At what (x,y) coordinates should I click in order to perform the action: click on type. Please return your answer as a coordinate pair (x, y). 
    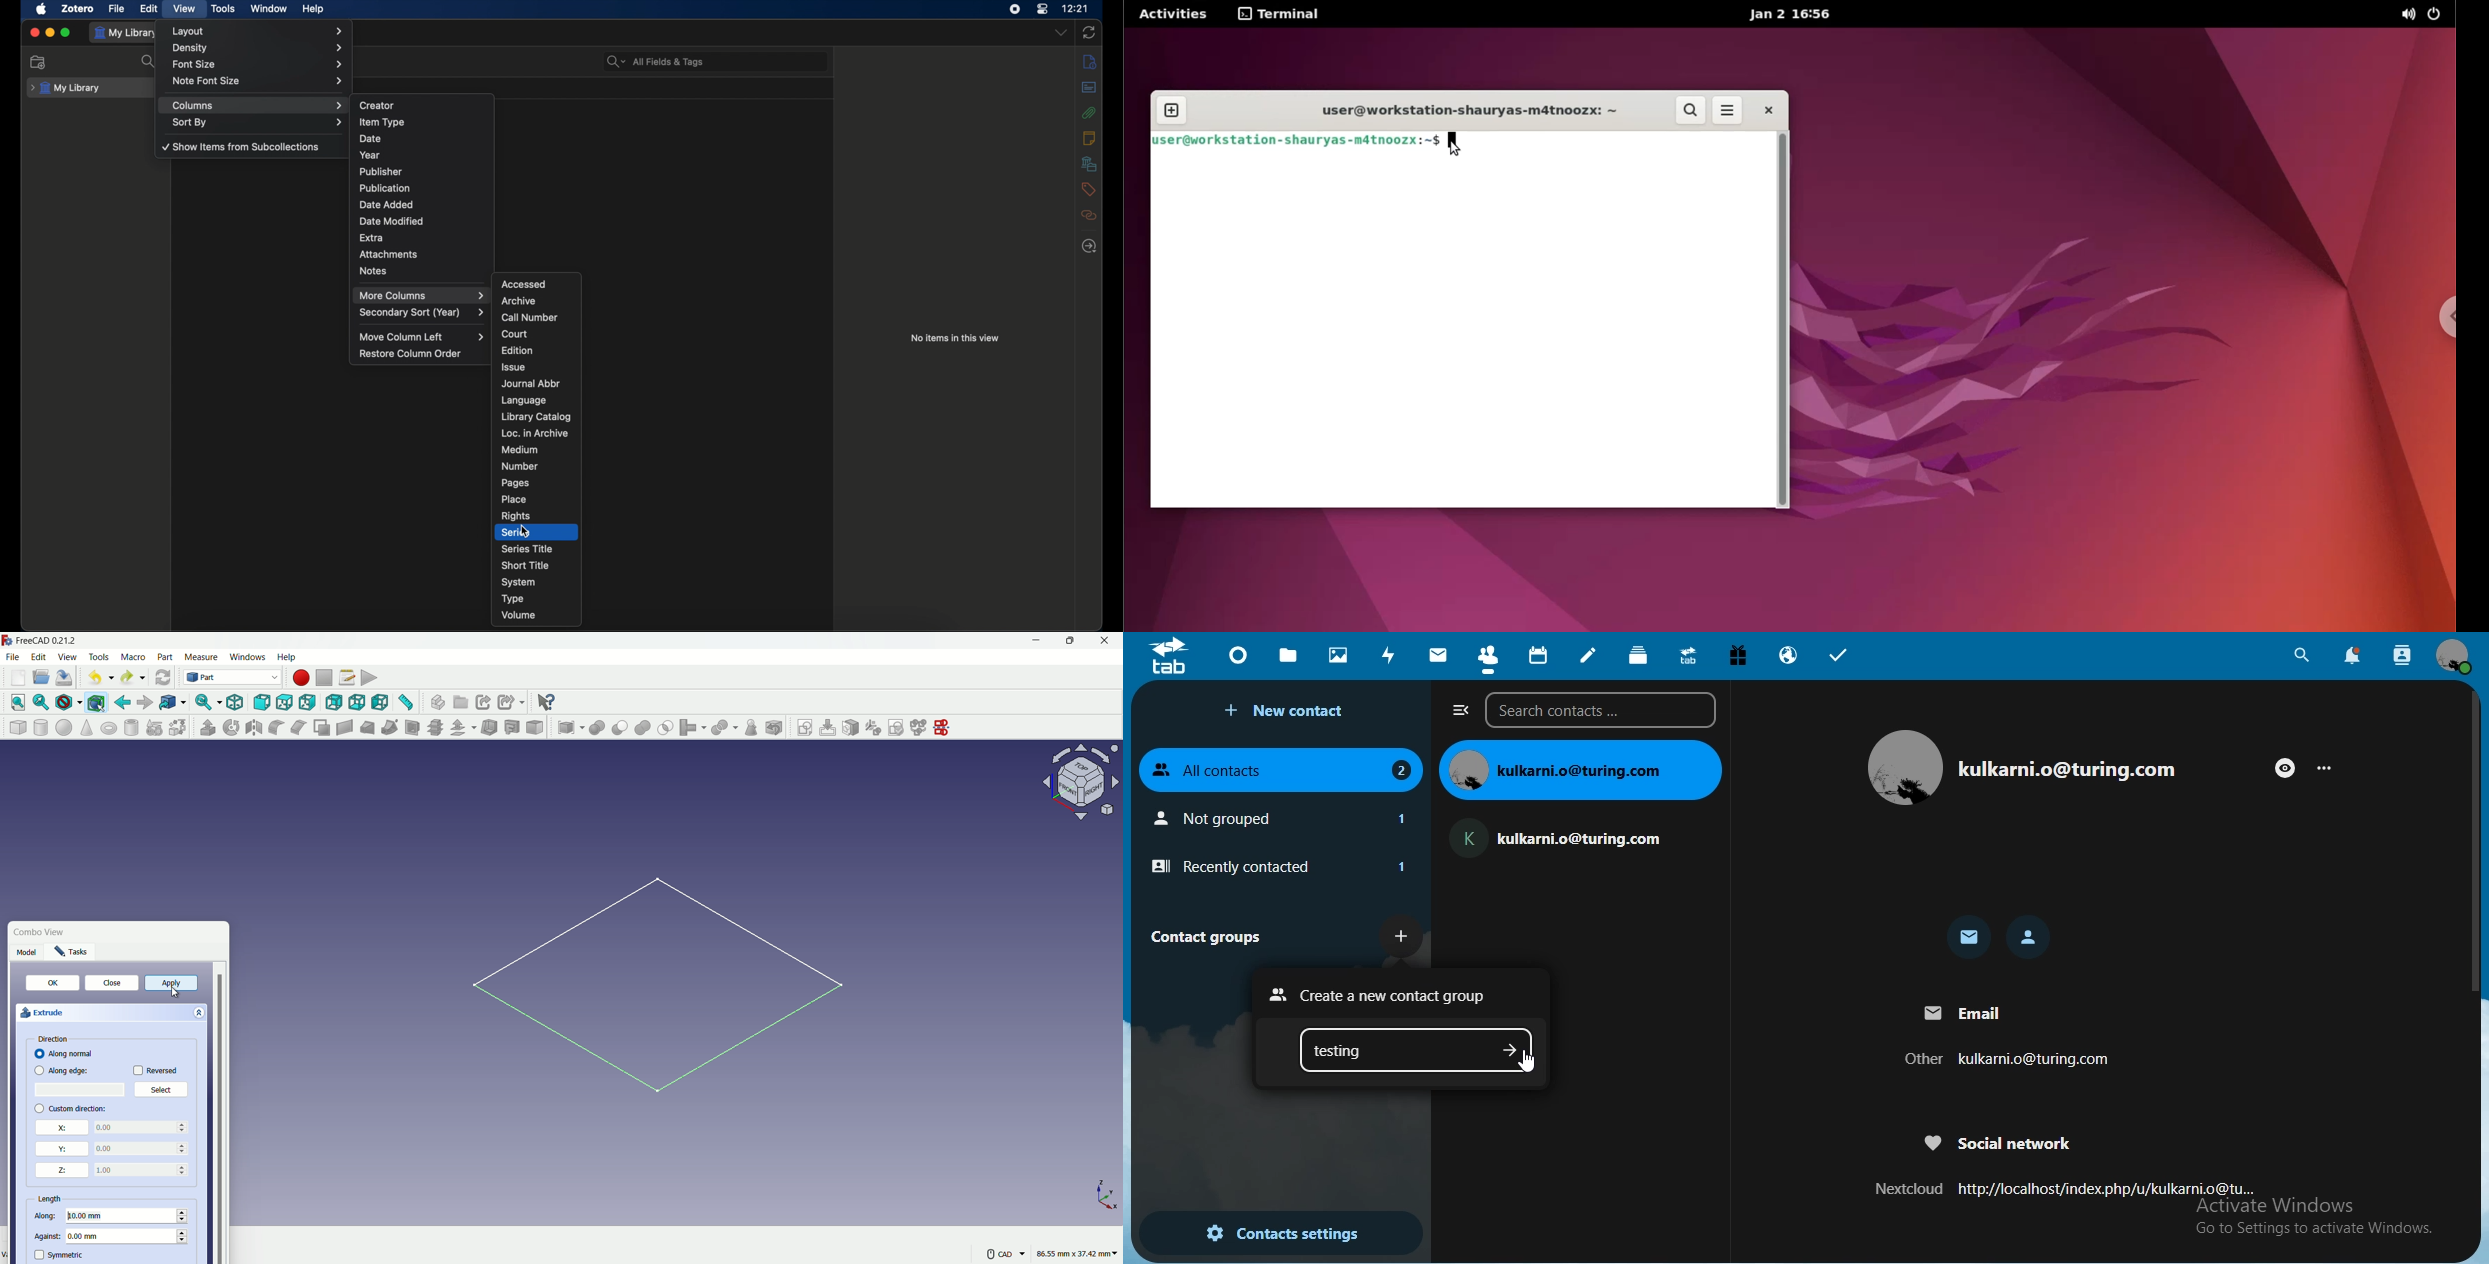
    Looking at the image, I should click on (515, 599).